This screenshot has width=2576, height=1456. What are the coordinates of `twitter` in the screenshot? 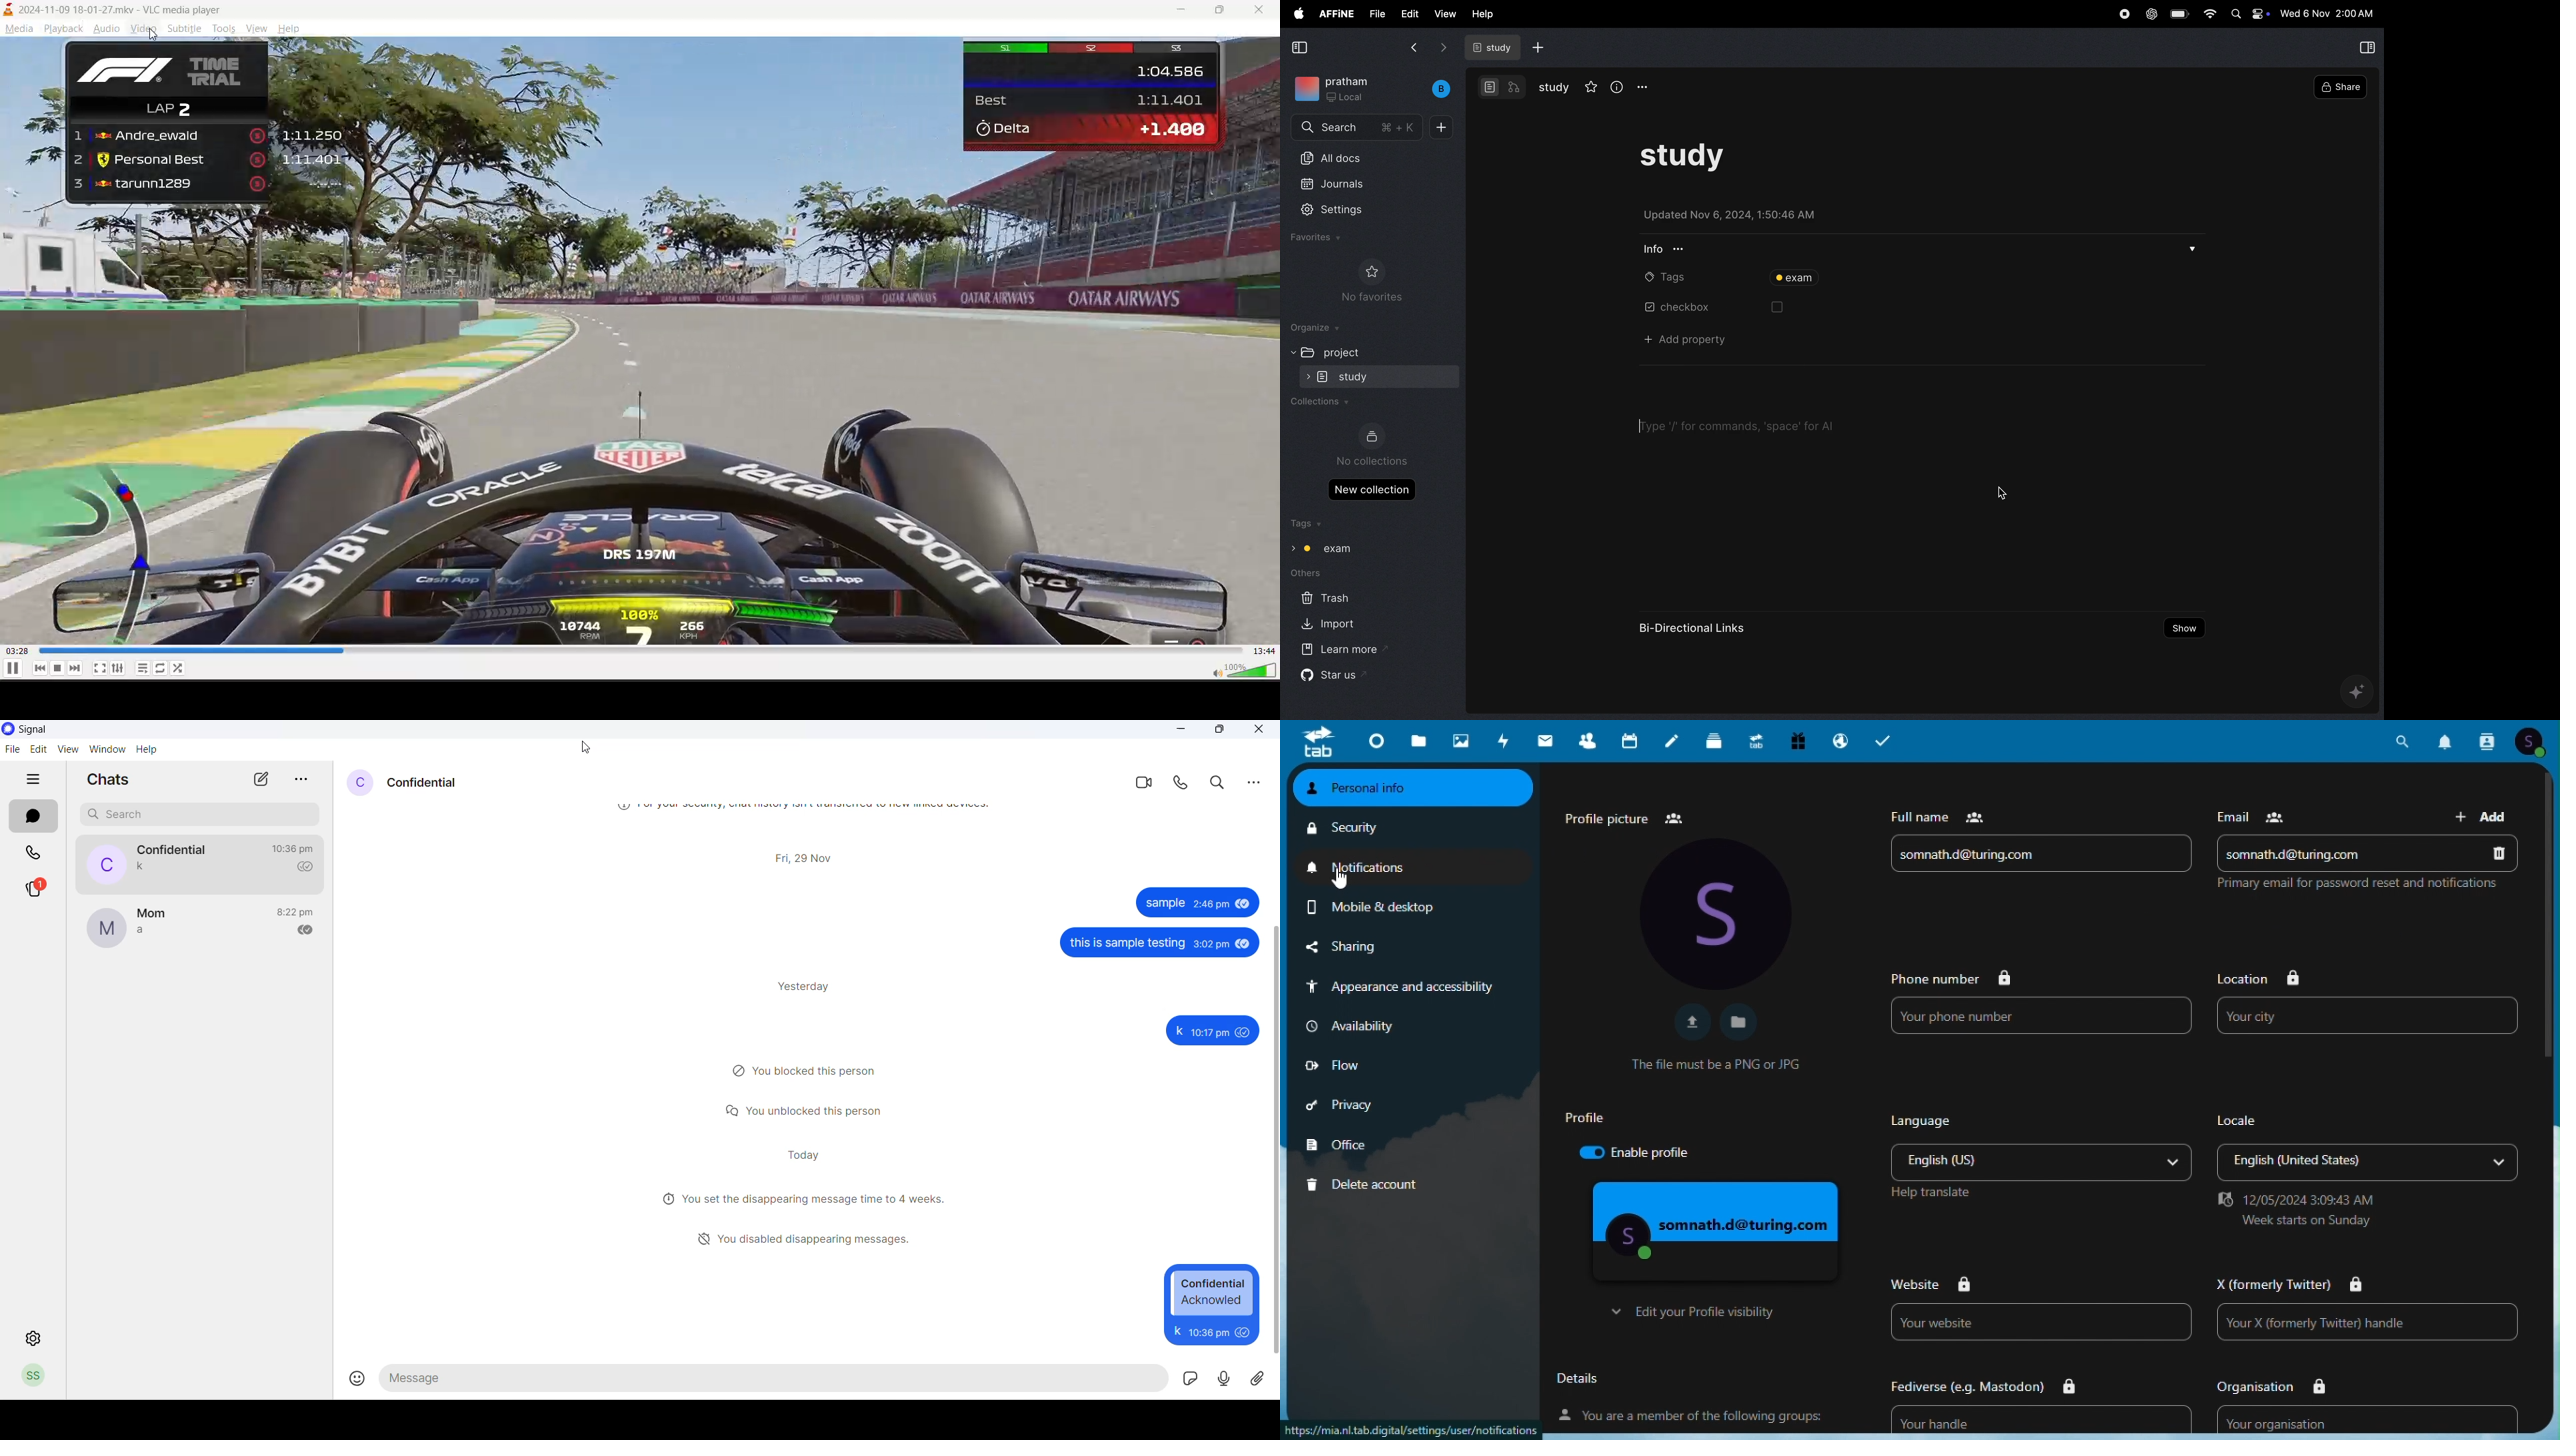 It's located at (2373, 1285).